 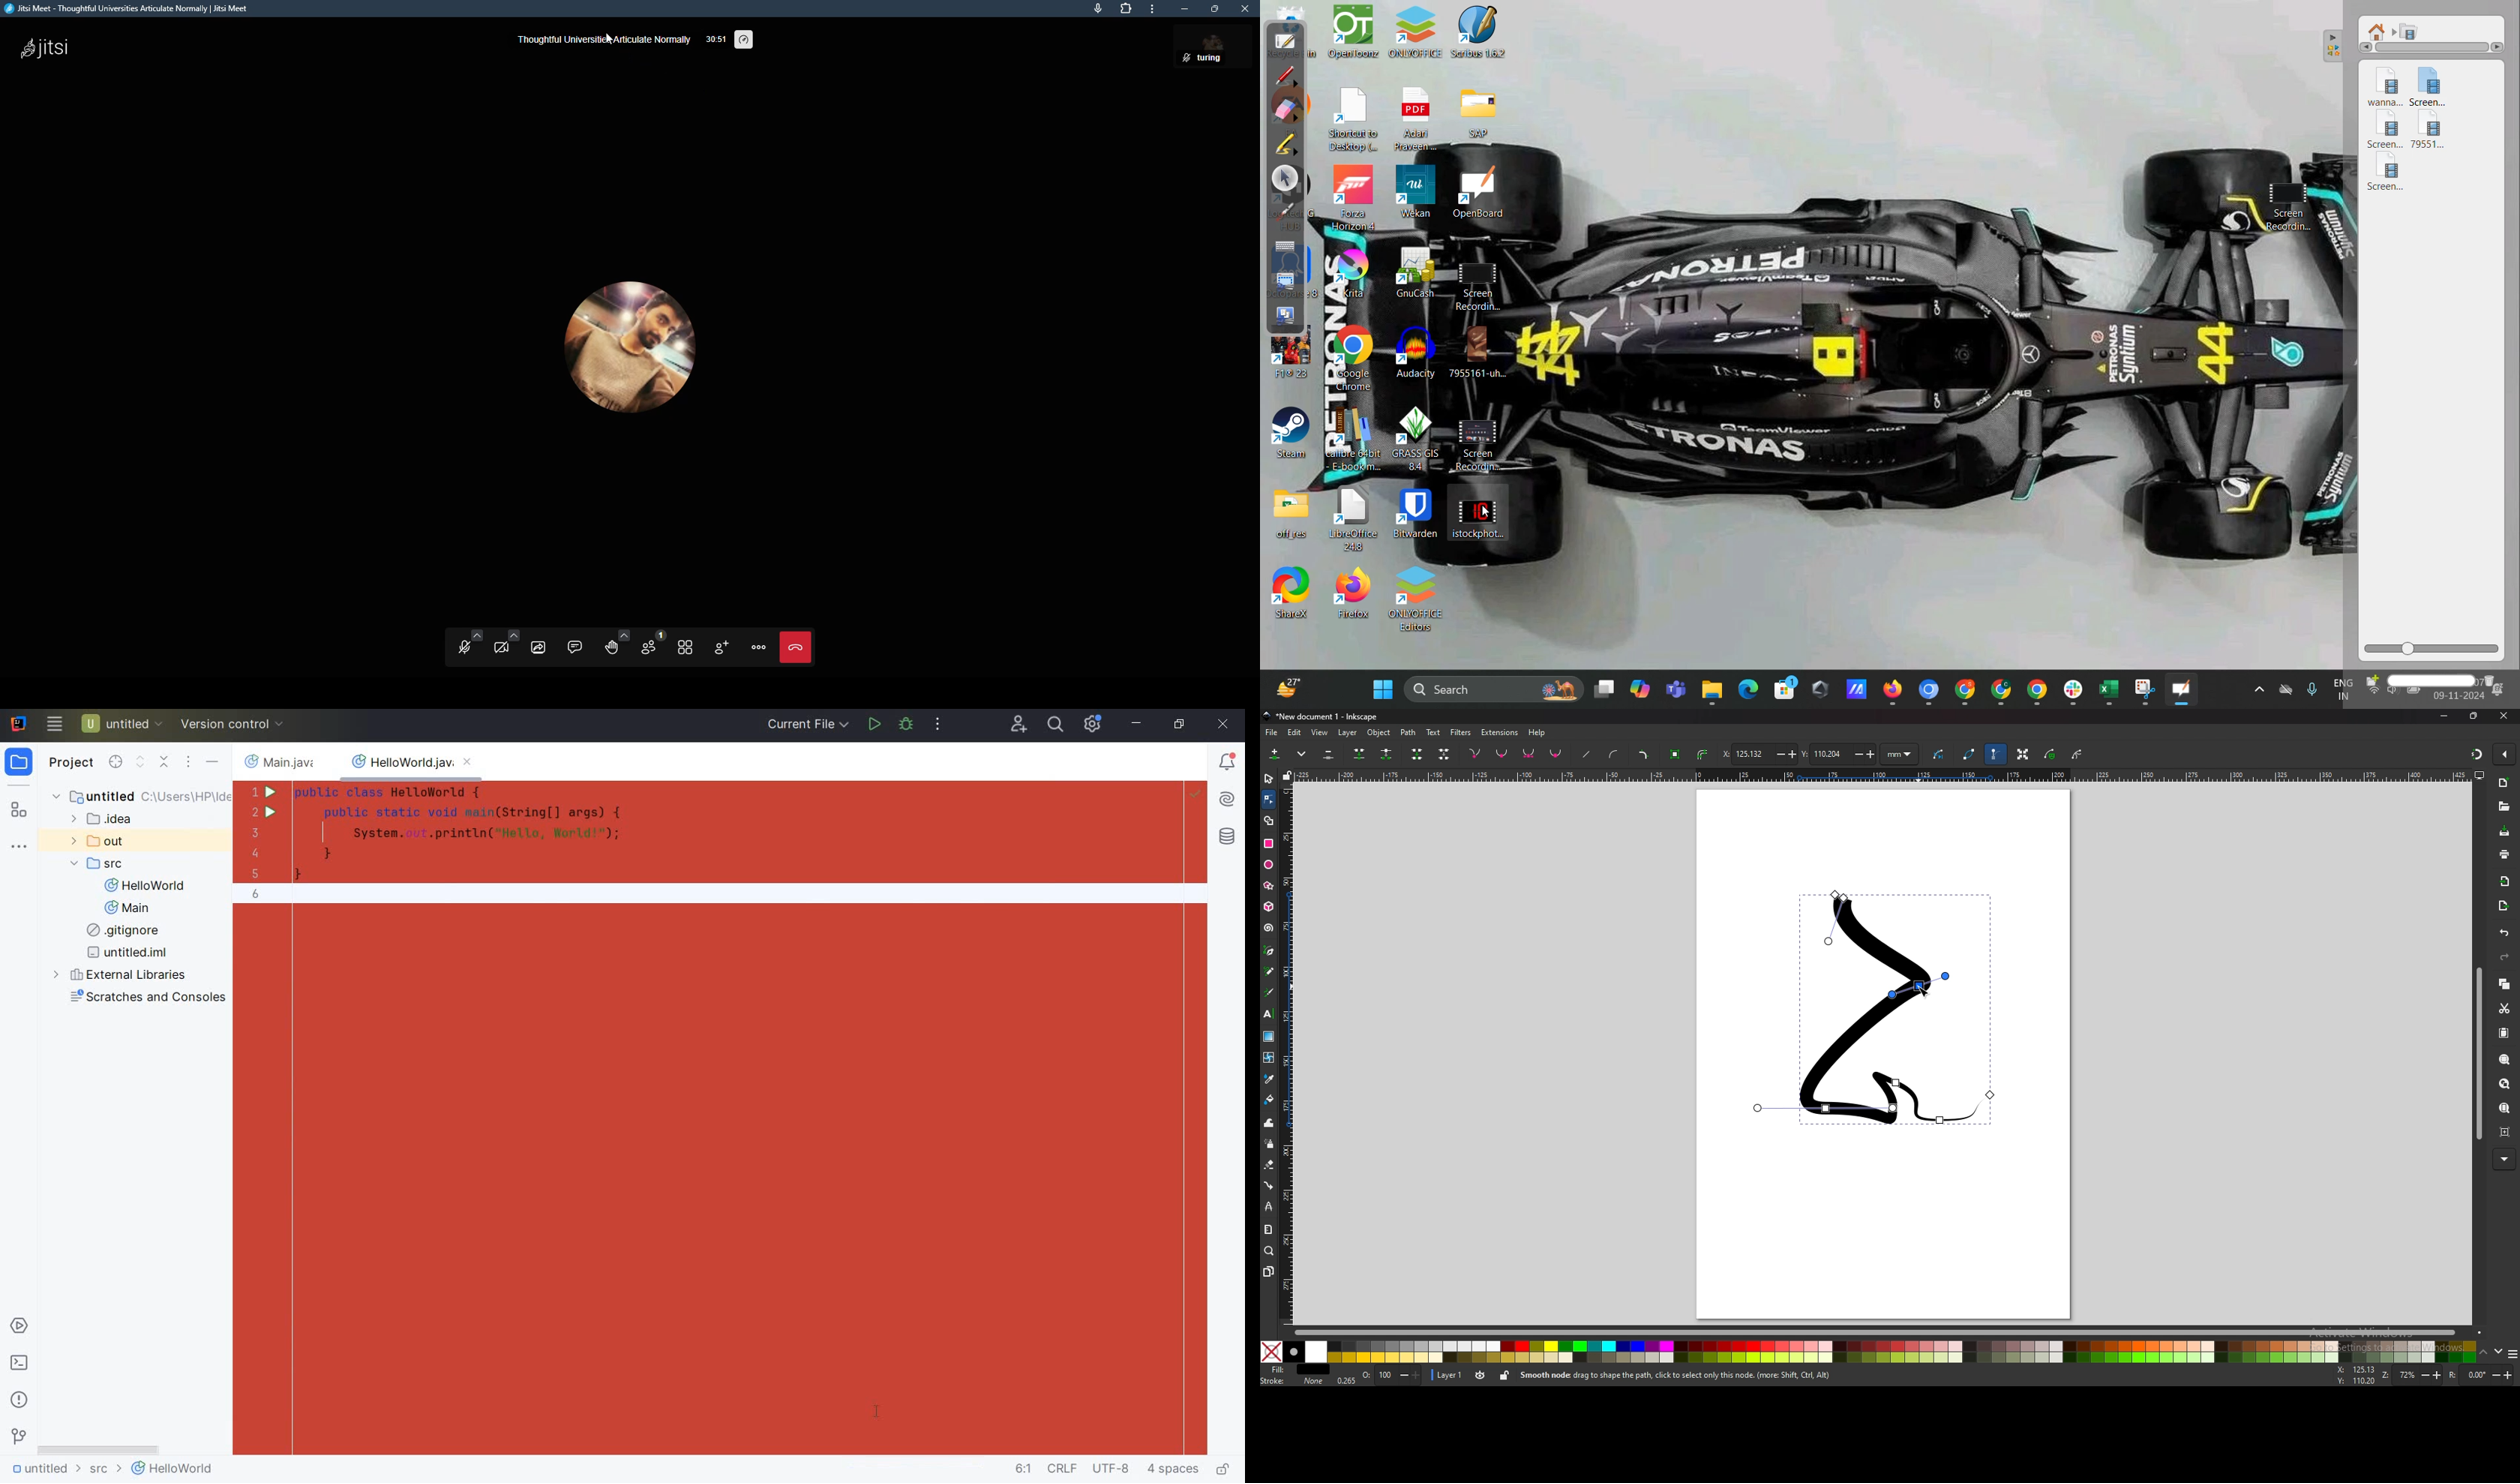 I want to click on star and polygon, so click(x=1269, y=886).